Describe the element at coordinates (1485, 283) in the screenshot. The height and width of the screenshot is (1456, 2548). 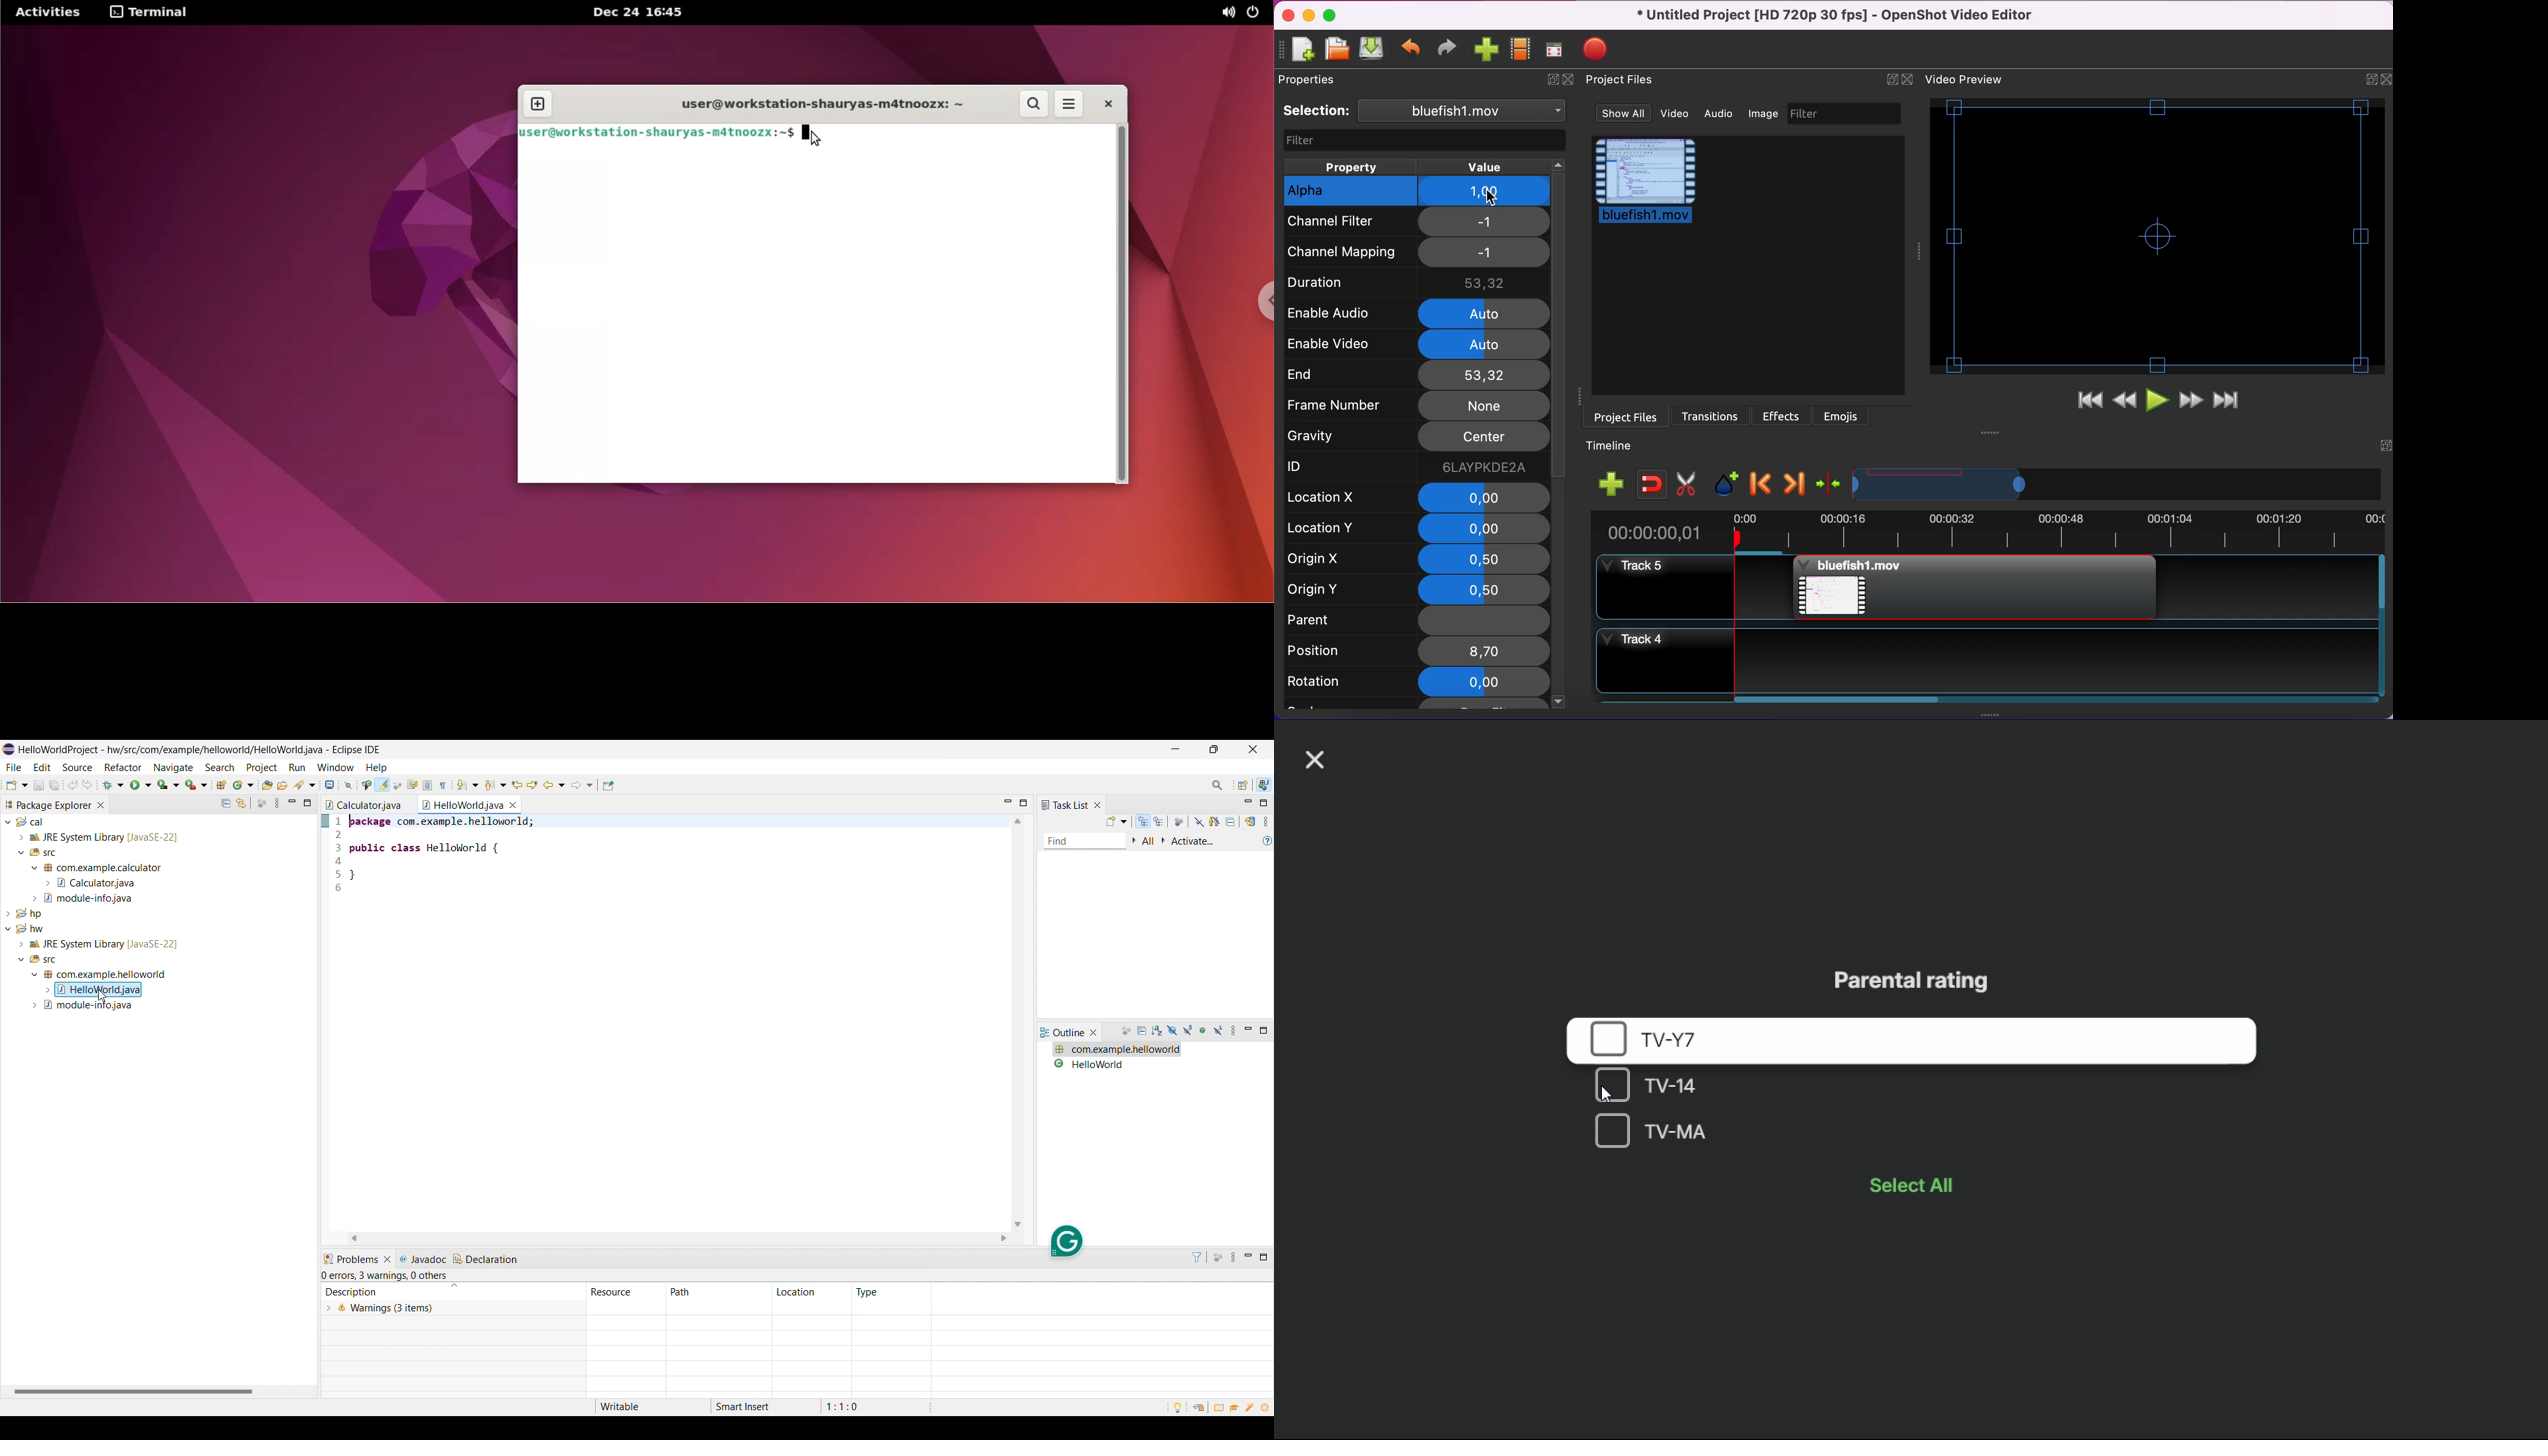
I see `53,32` at that location.